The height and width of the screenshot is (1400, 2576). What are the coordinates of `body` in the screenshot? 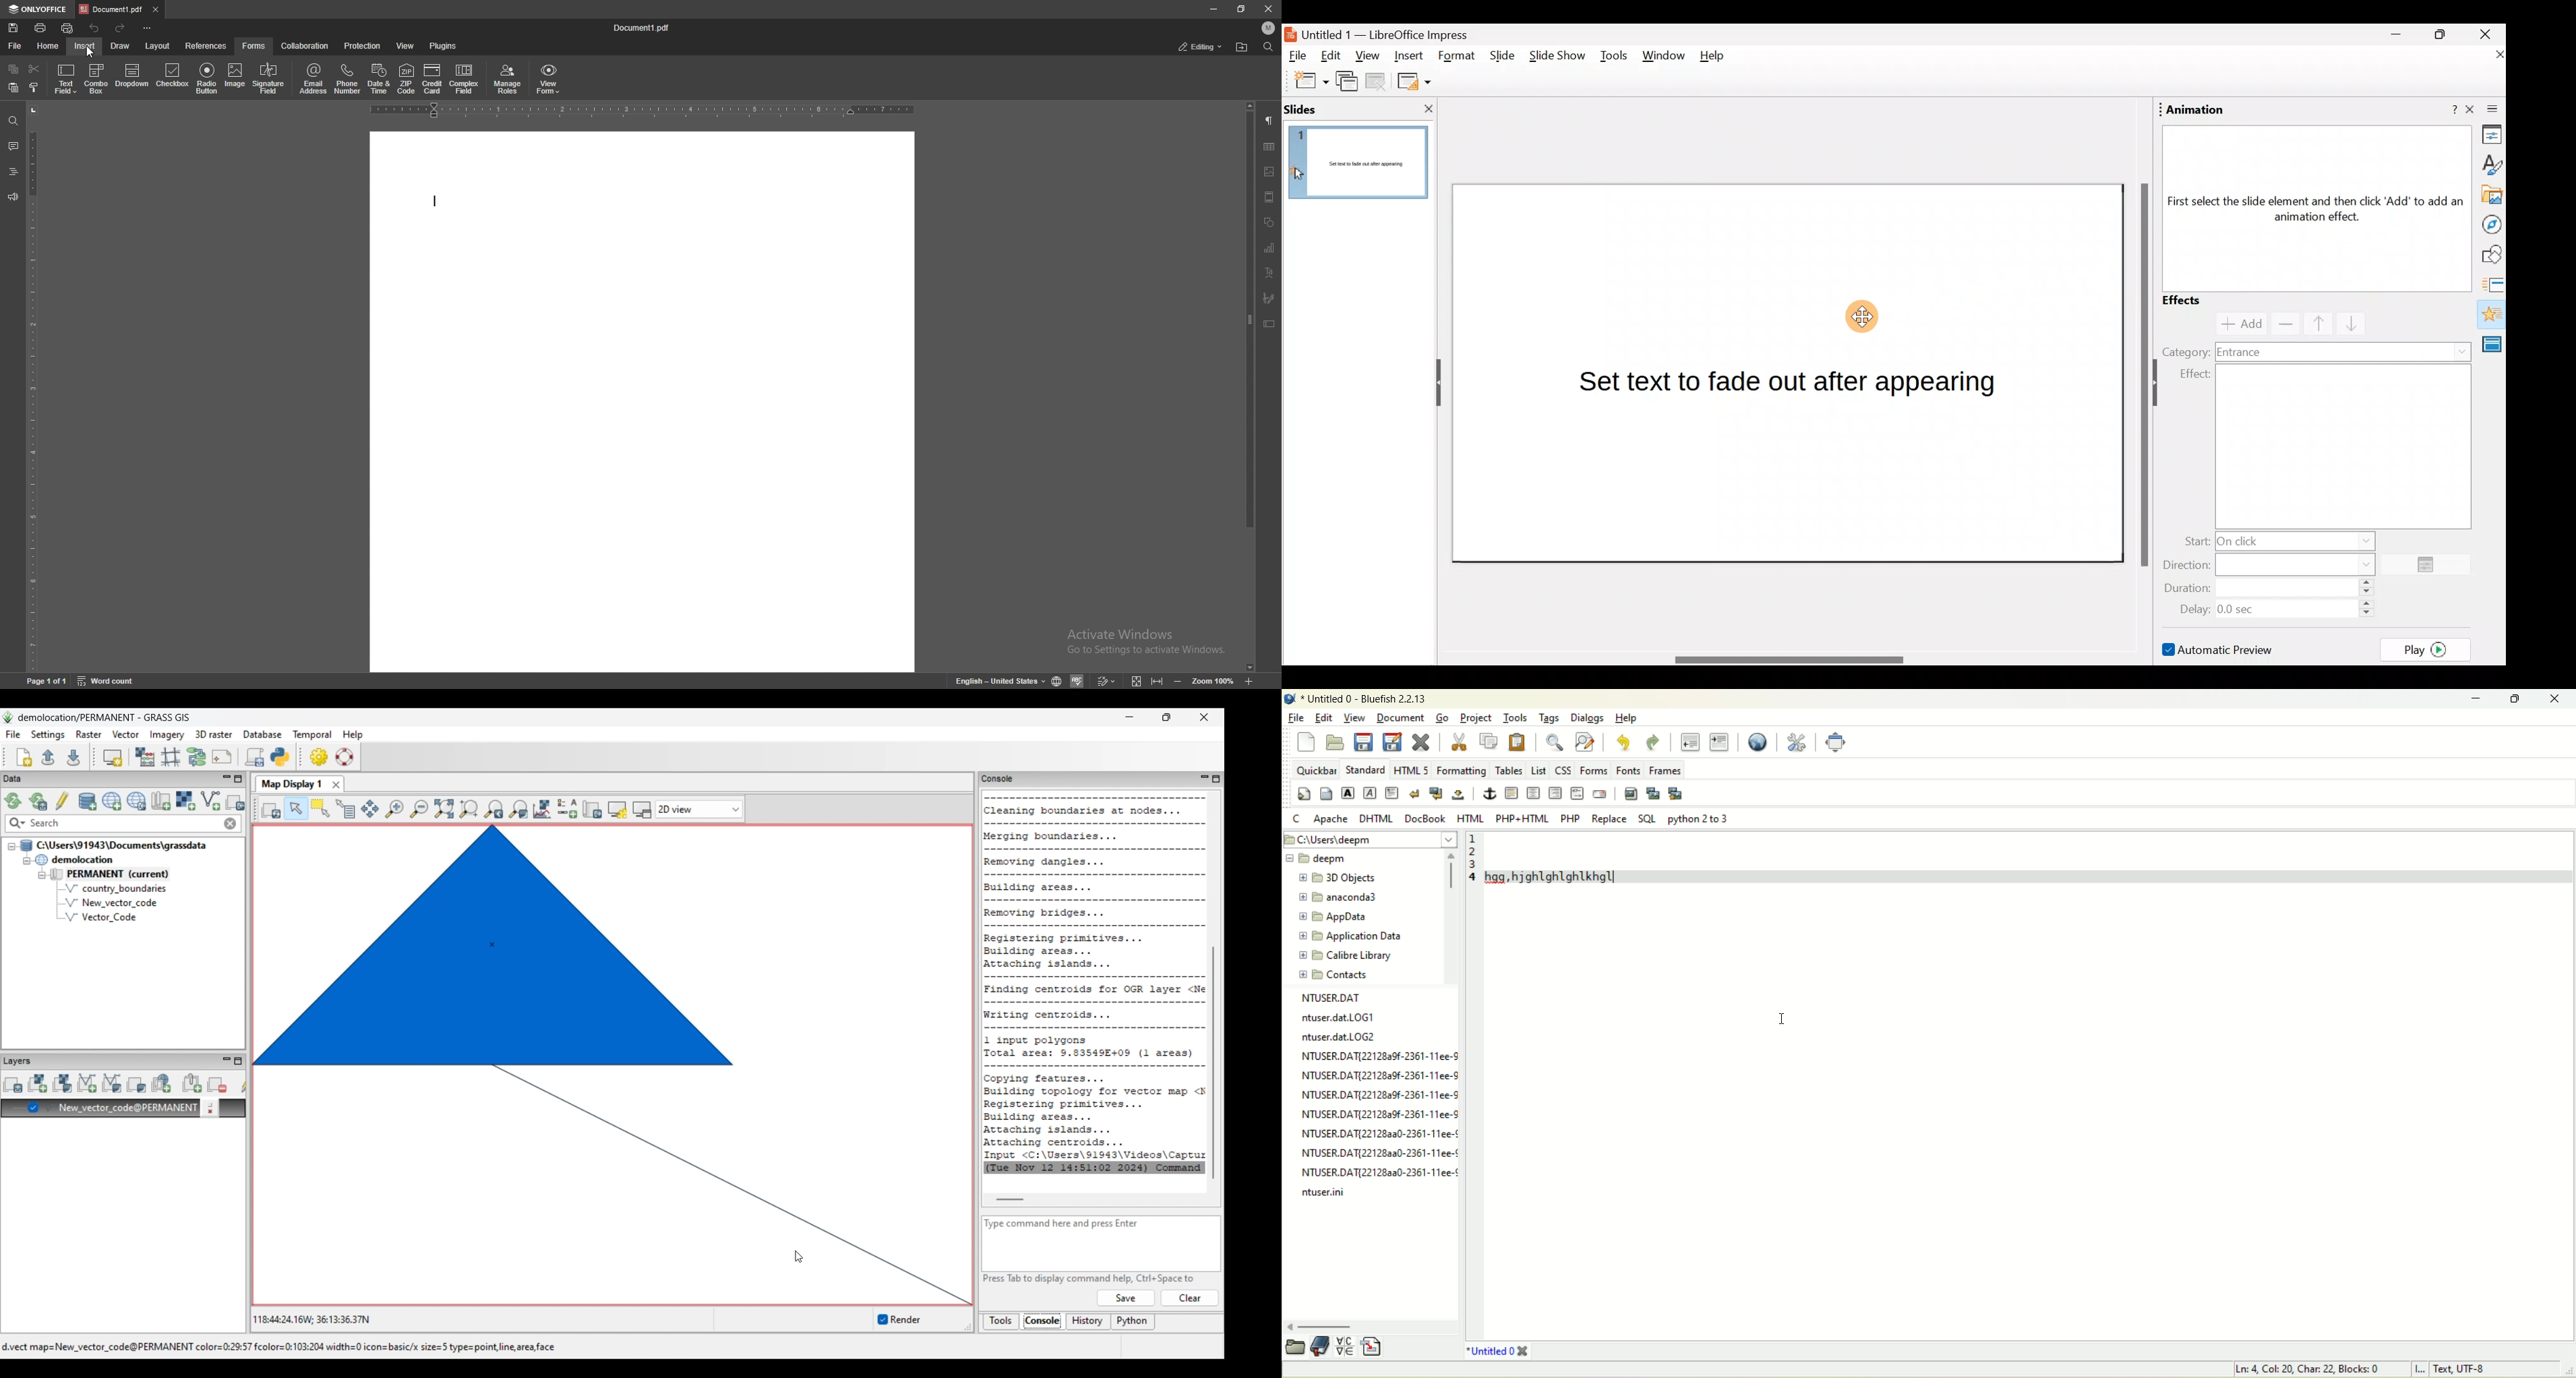 It's located at (1325, 793).